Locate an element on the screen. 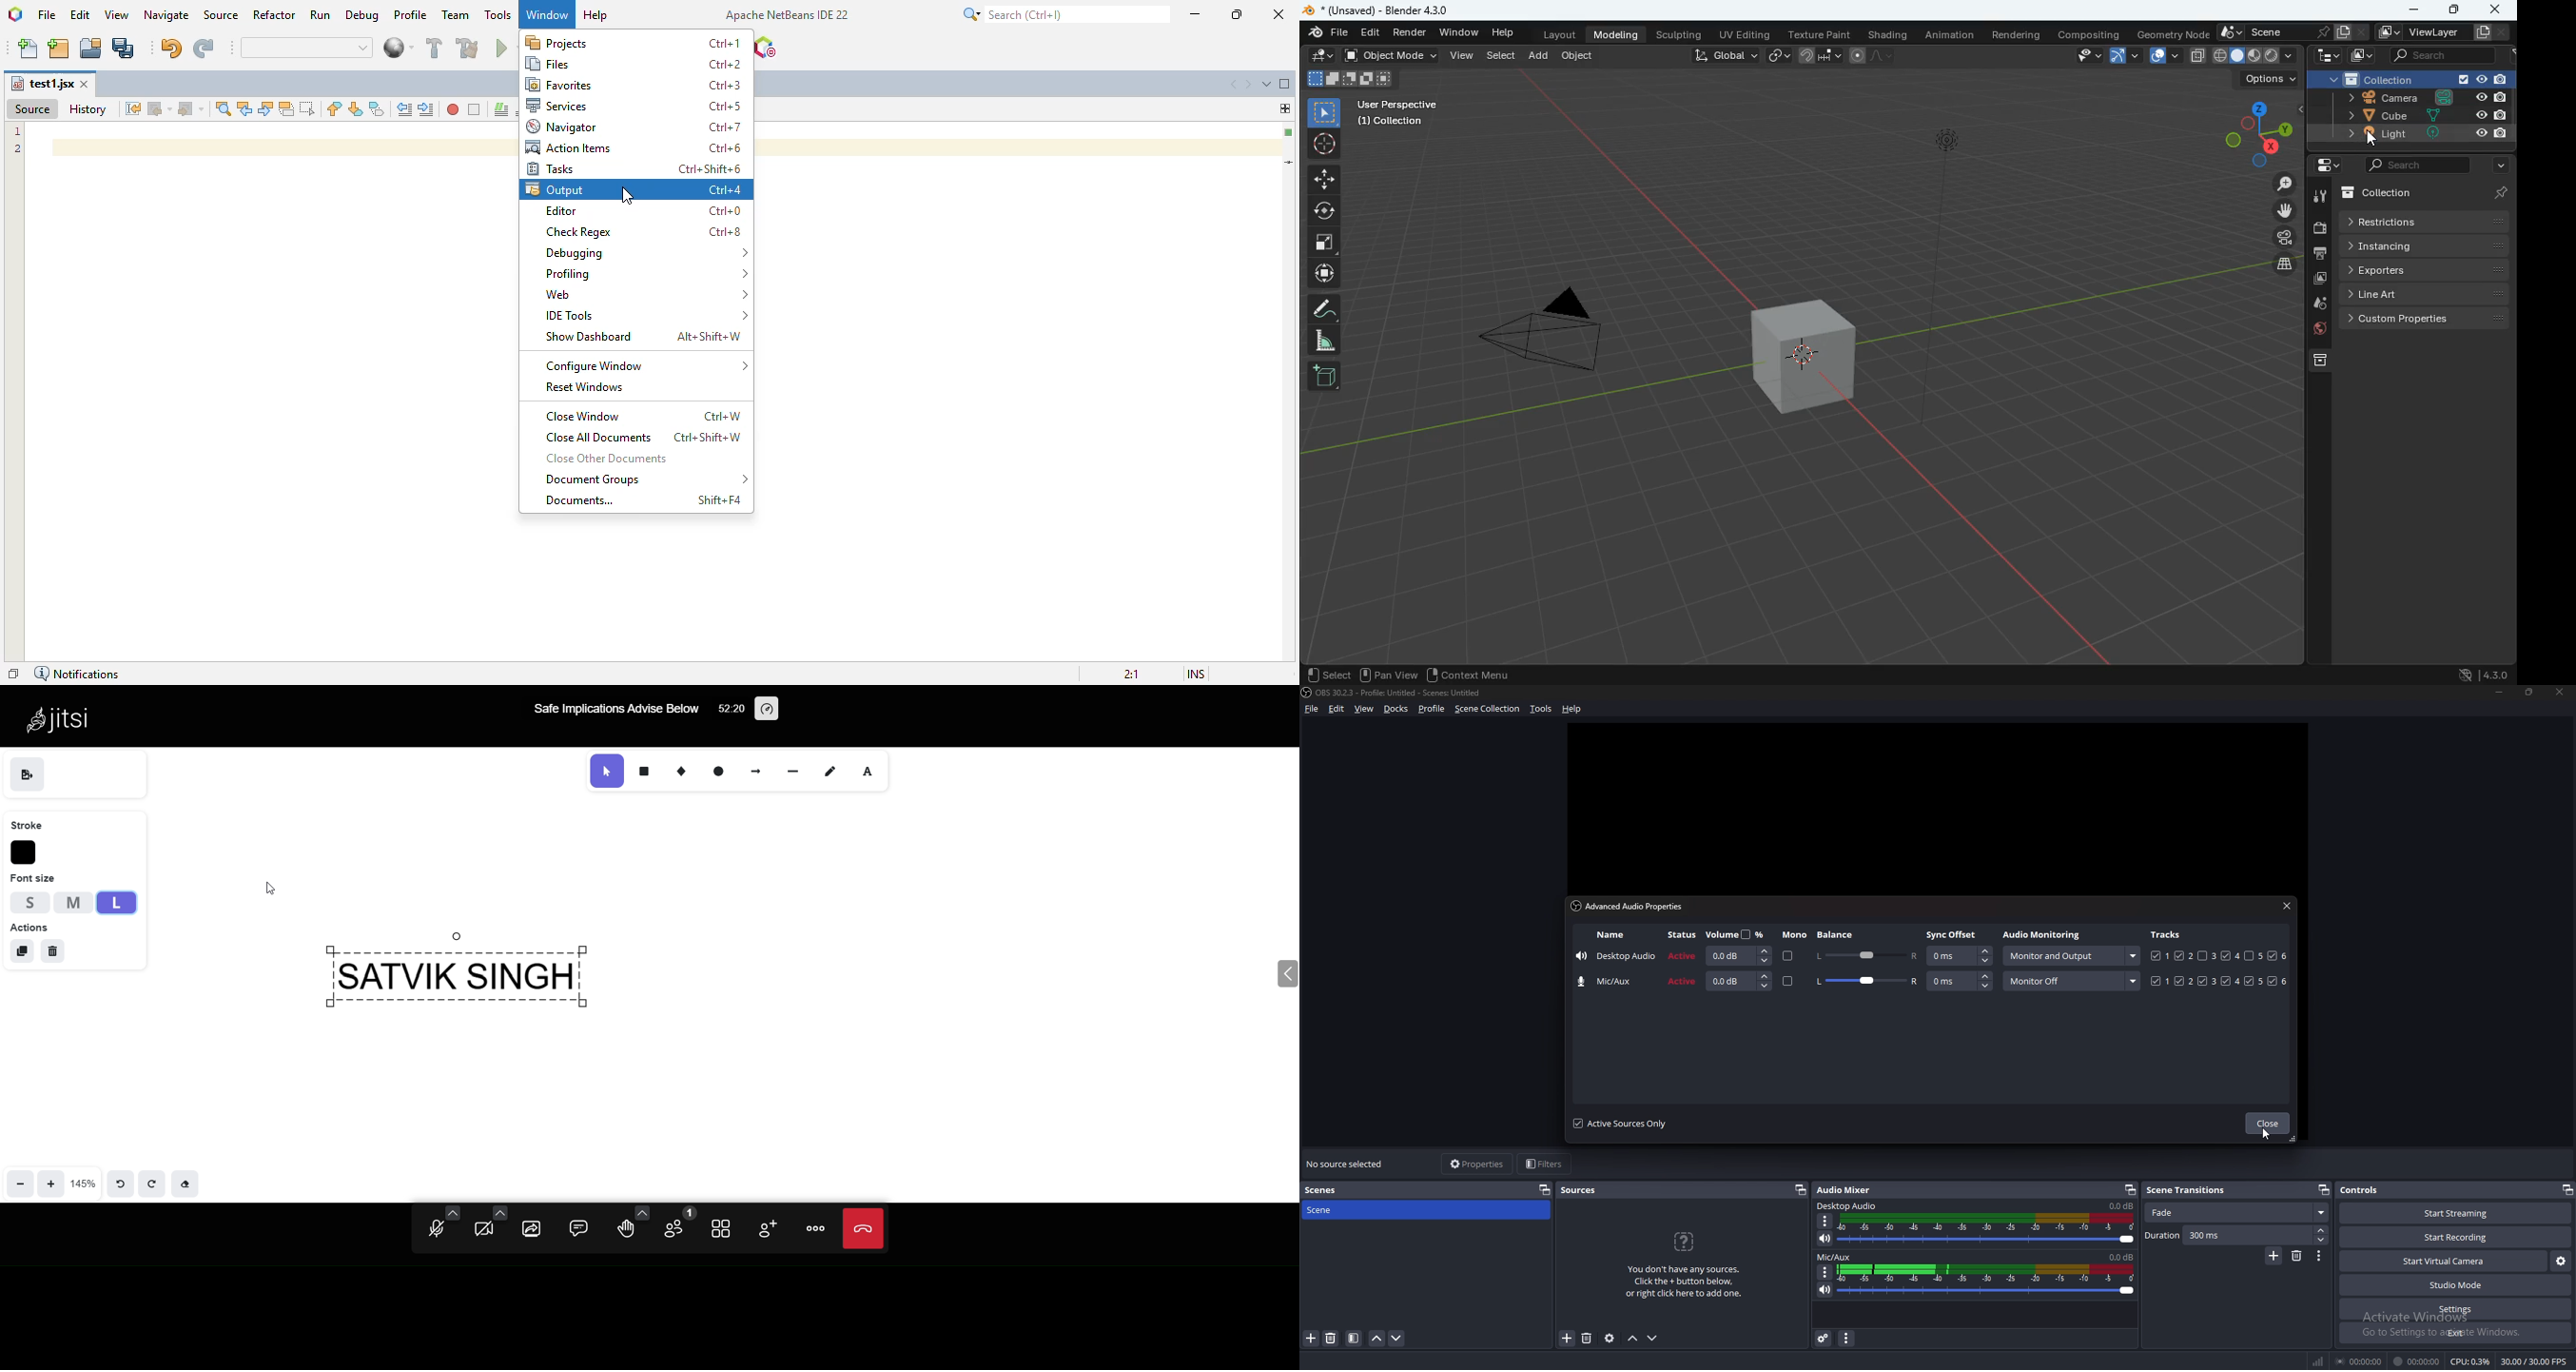  desktop audio is located at coordinates (1849, 1206).